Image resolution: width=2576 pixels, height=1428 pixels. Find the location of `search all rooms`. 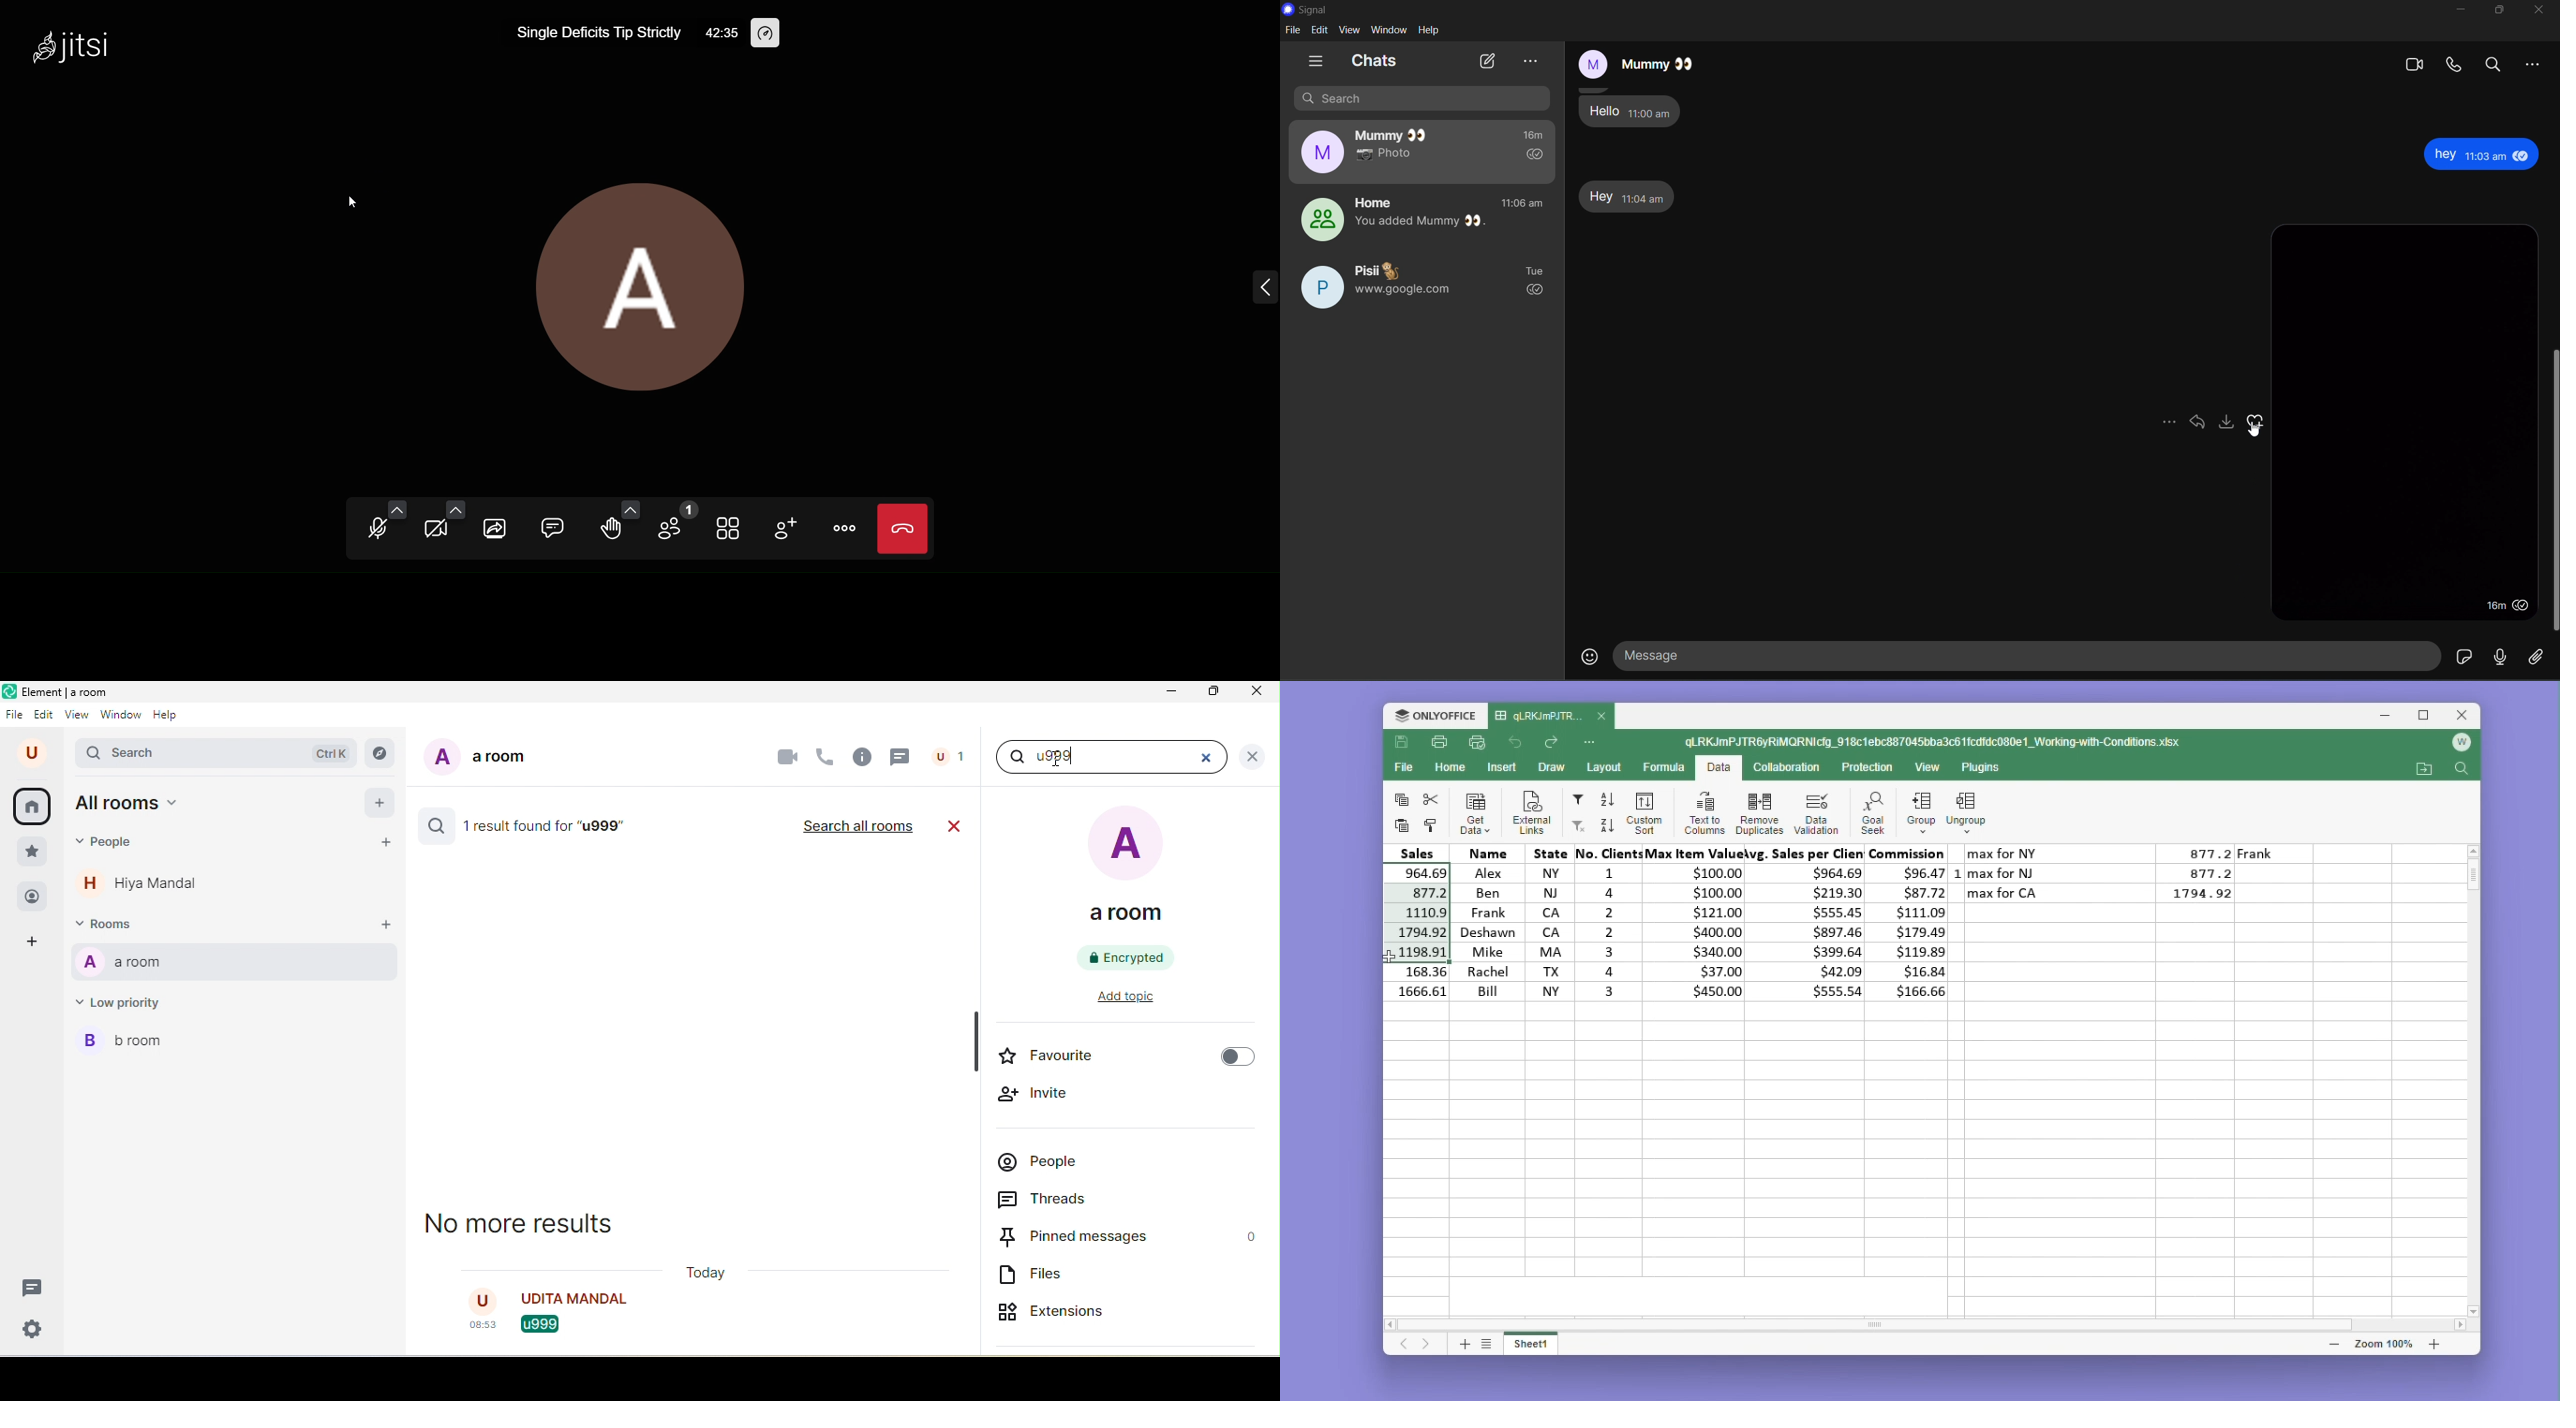

search all rooms is located at coordinates (857, 827).